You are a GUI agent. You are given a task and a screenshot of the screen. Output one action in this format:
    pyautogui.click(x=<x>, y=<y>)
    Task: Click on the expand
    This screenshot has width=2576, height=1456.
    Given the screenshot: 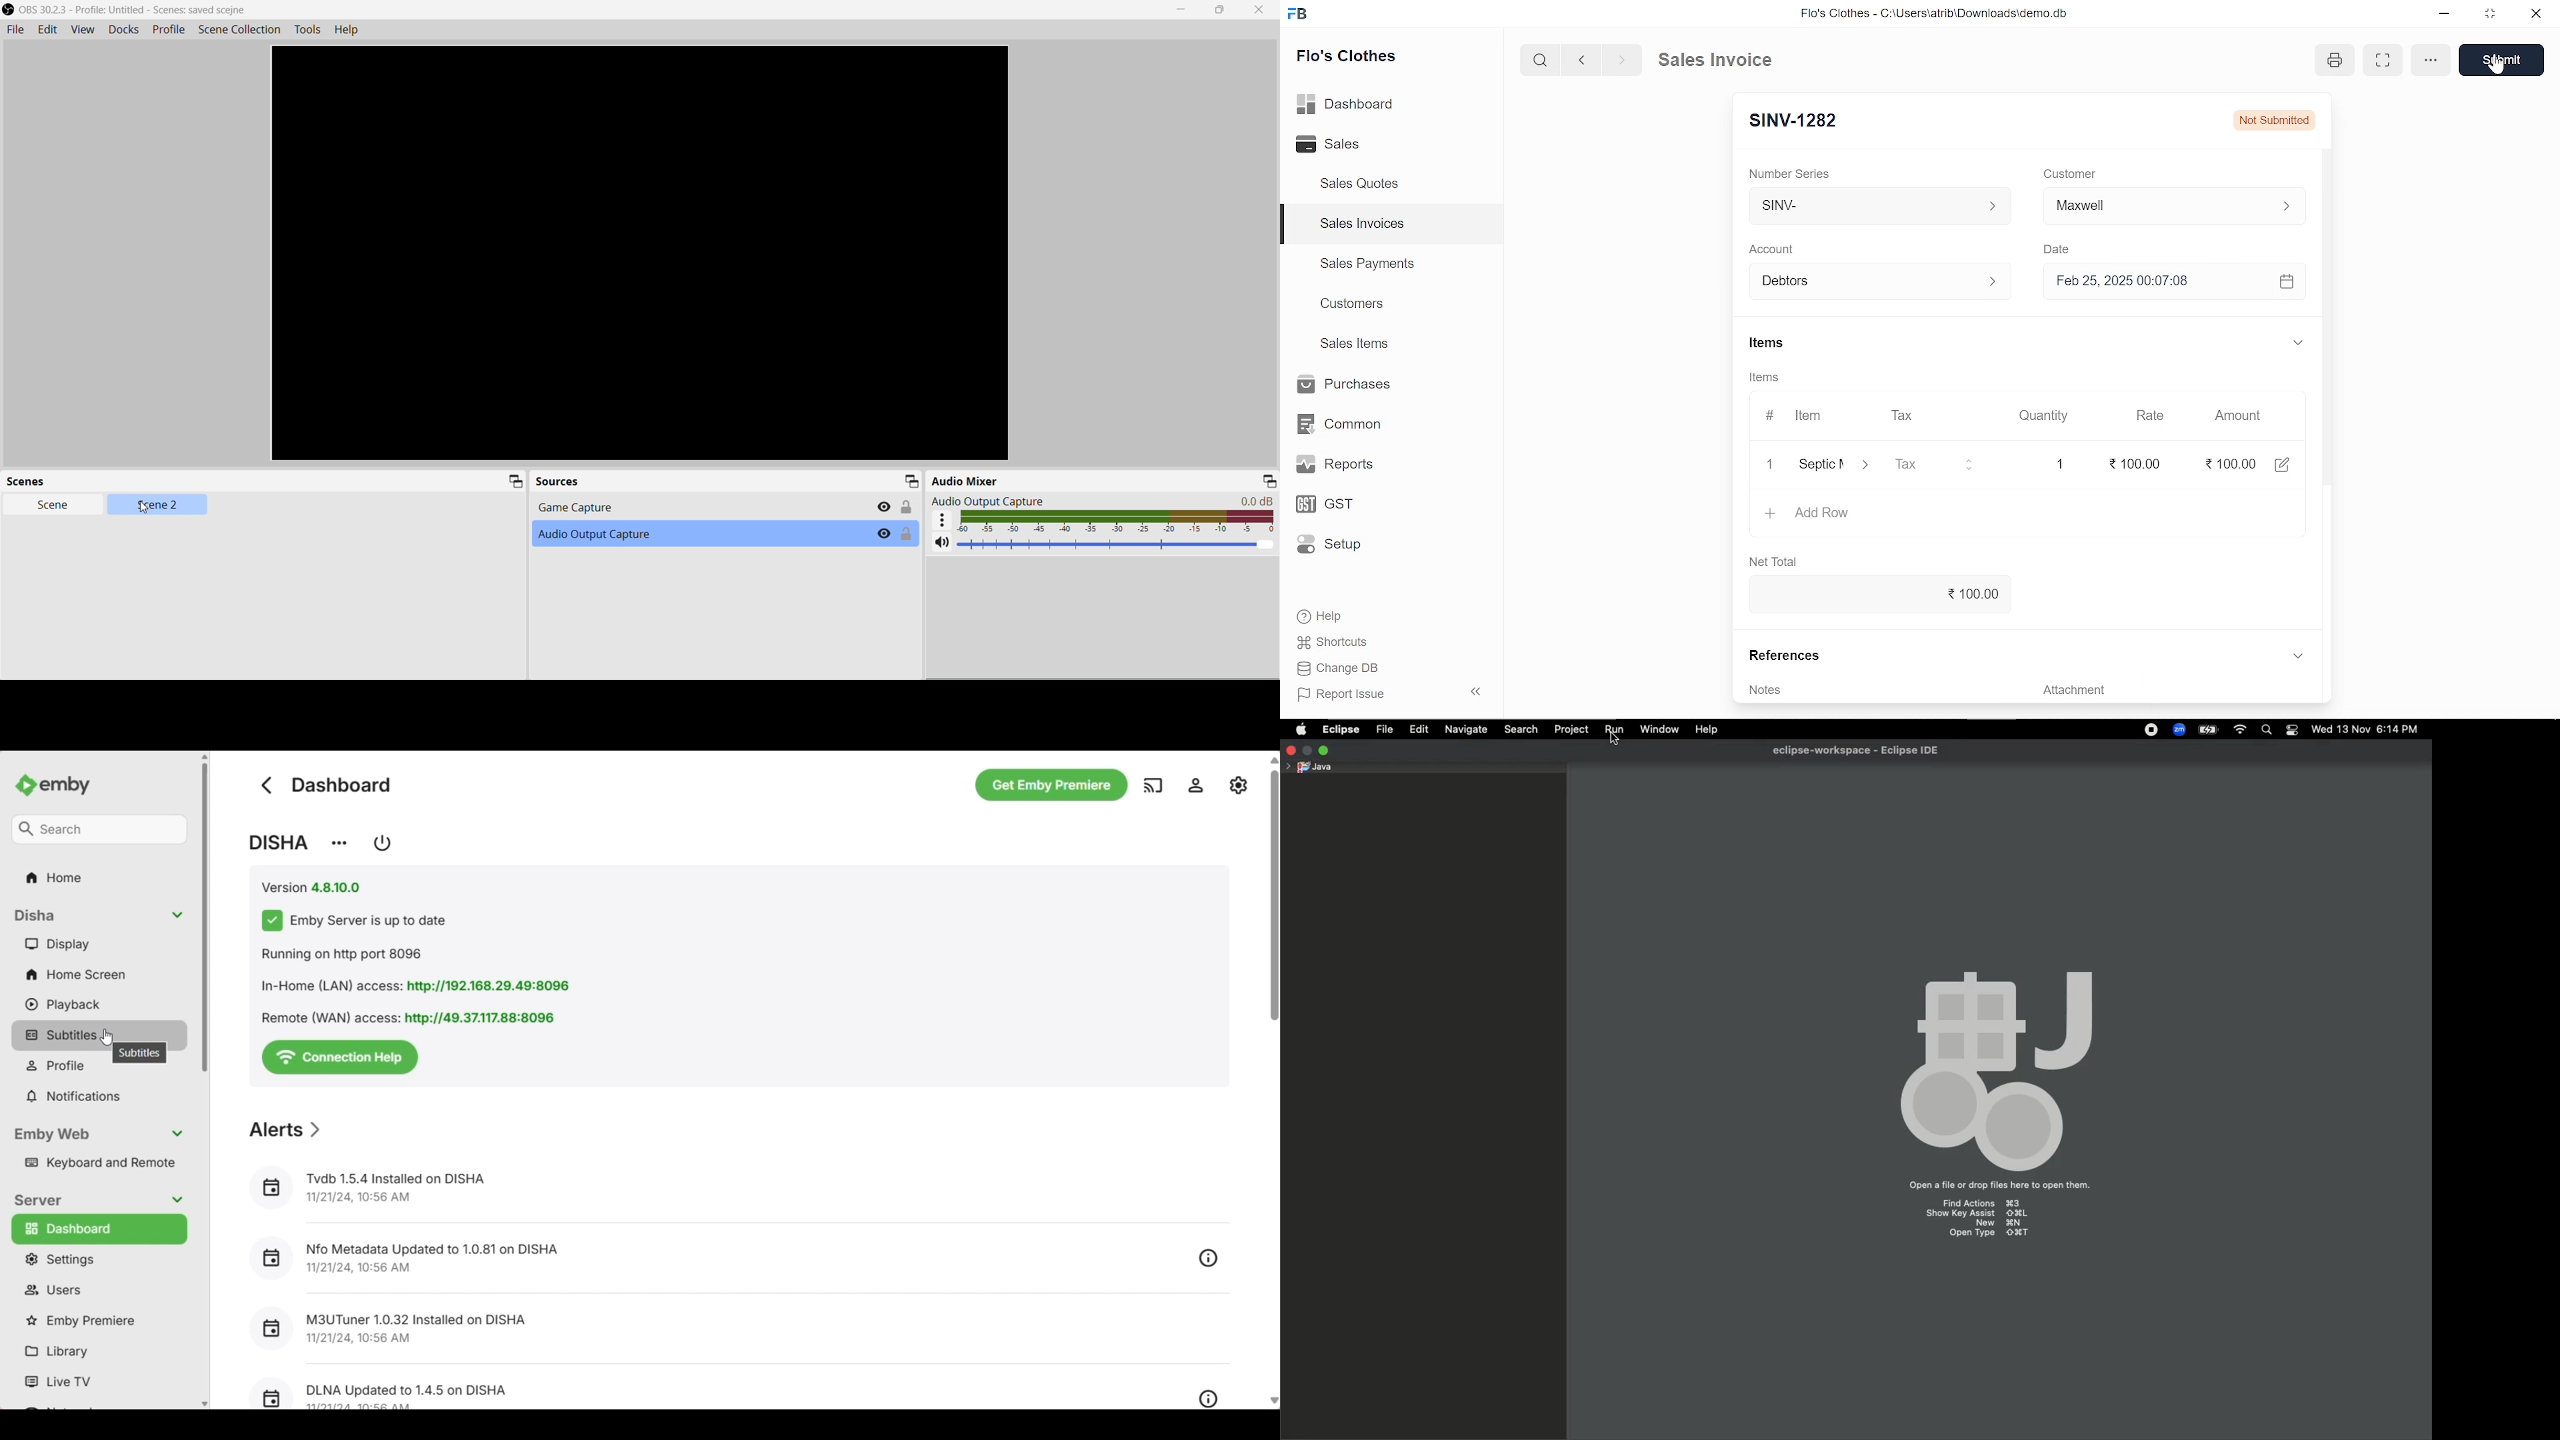 What is the action you would take?
    pyautogui.click(x=2384, y=61)
    